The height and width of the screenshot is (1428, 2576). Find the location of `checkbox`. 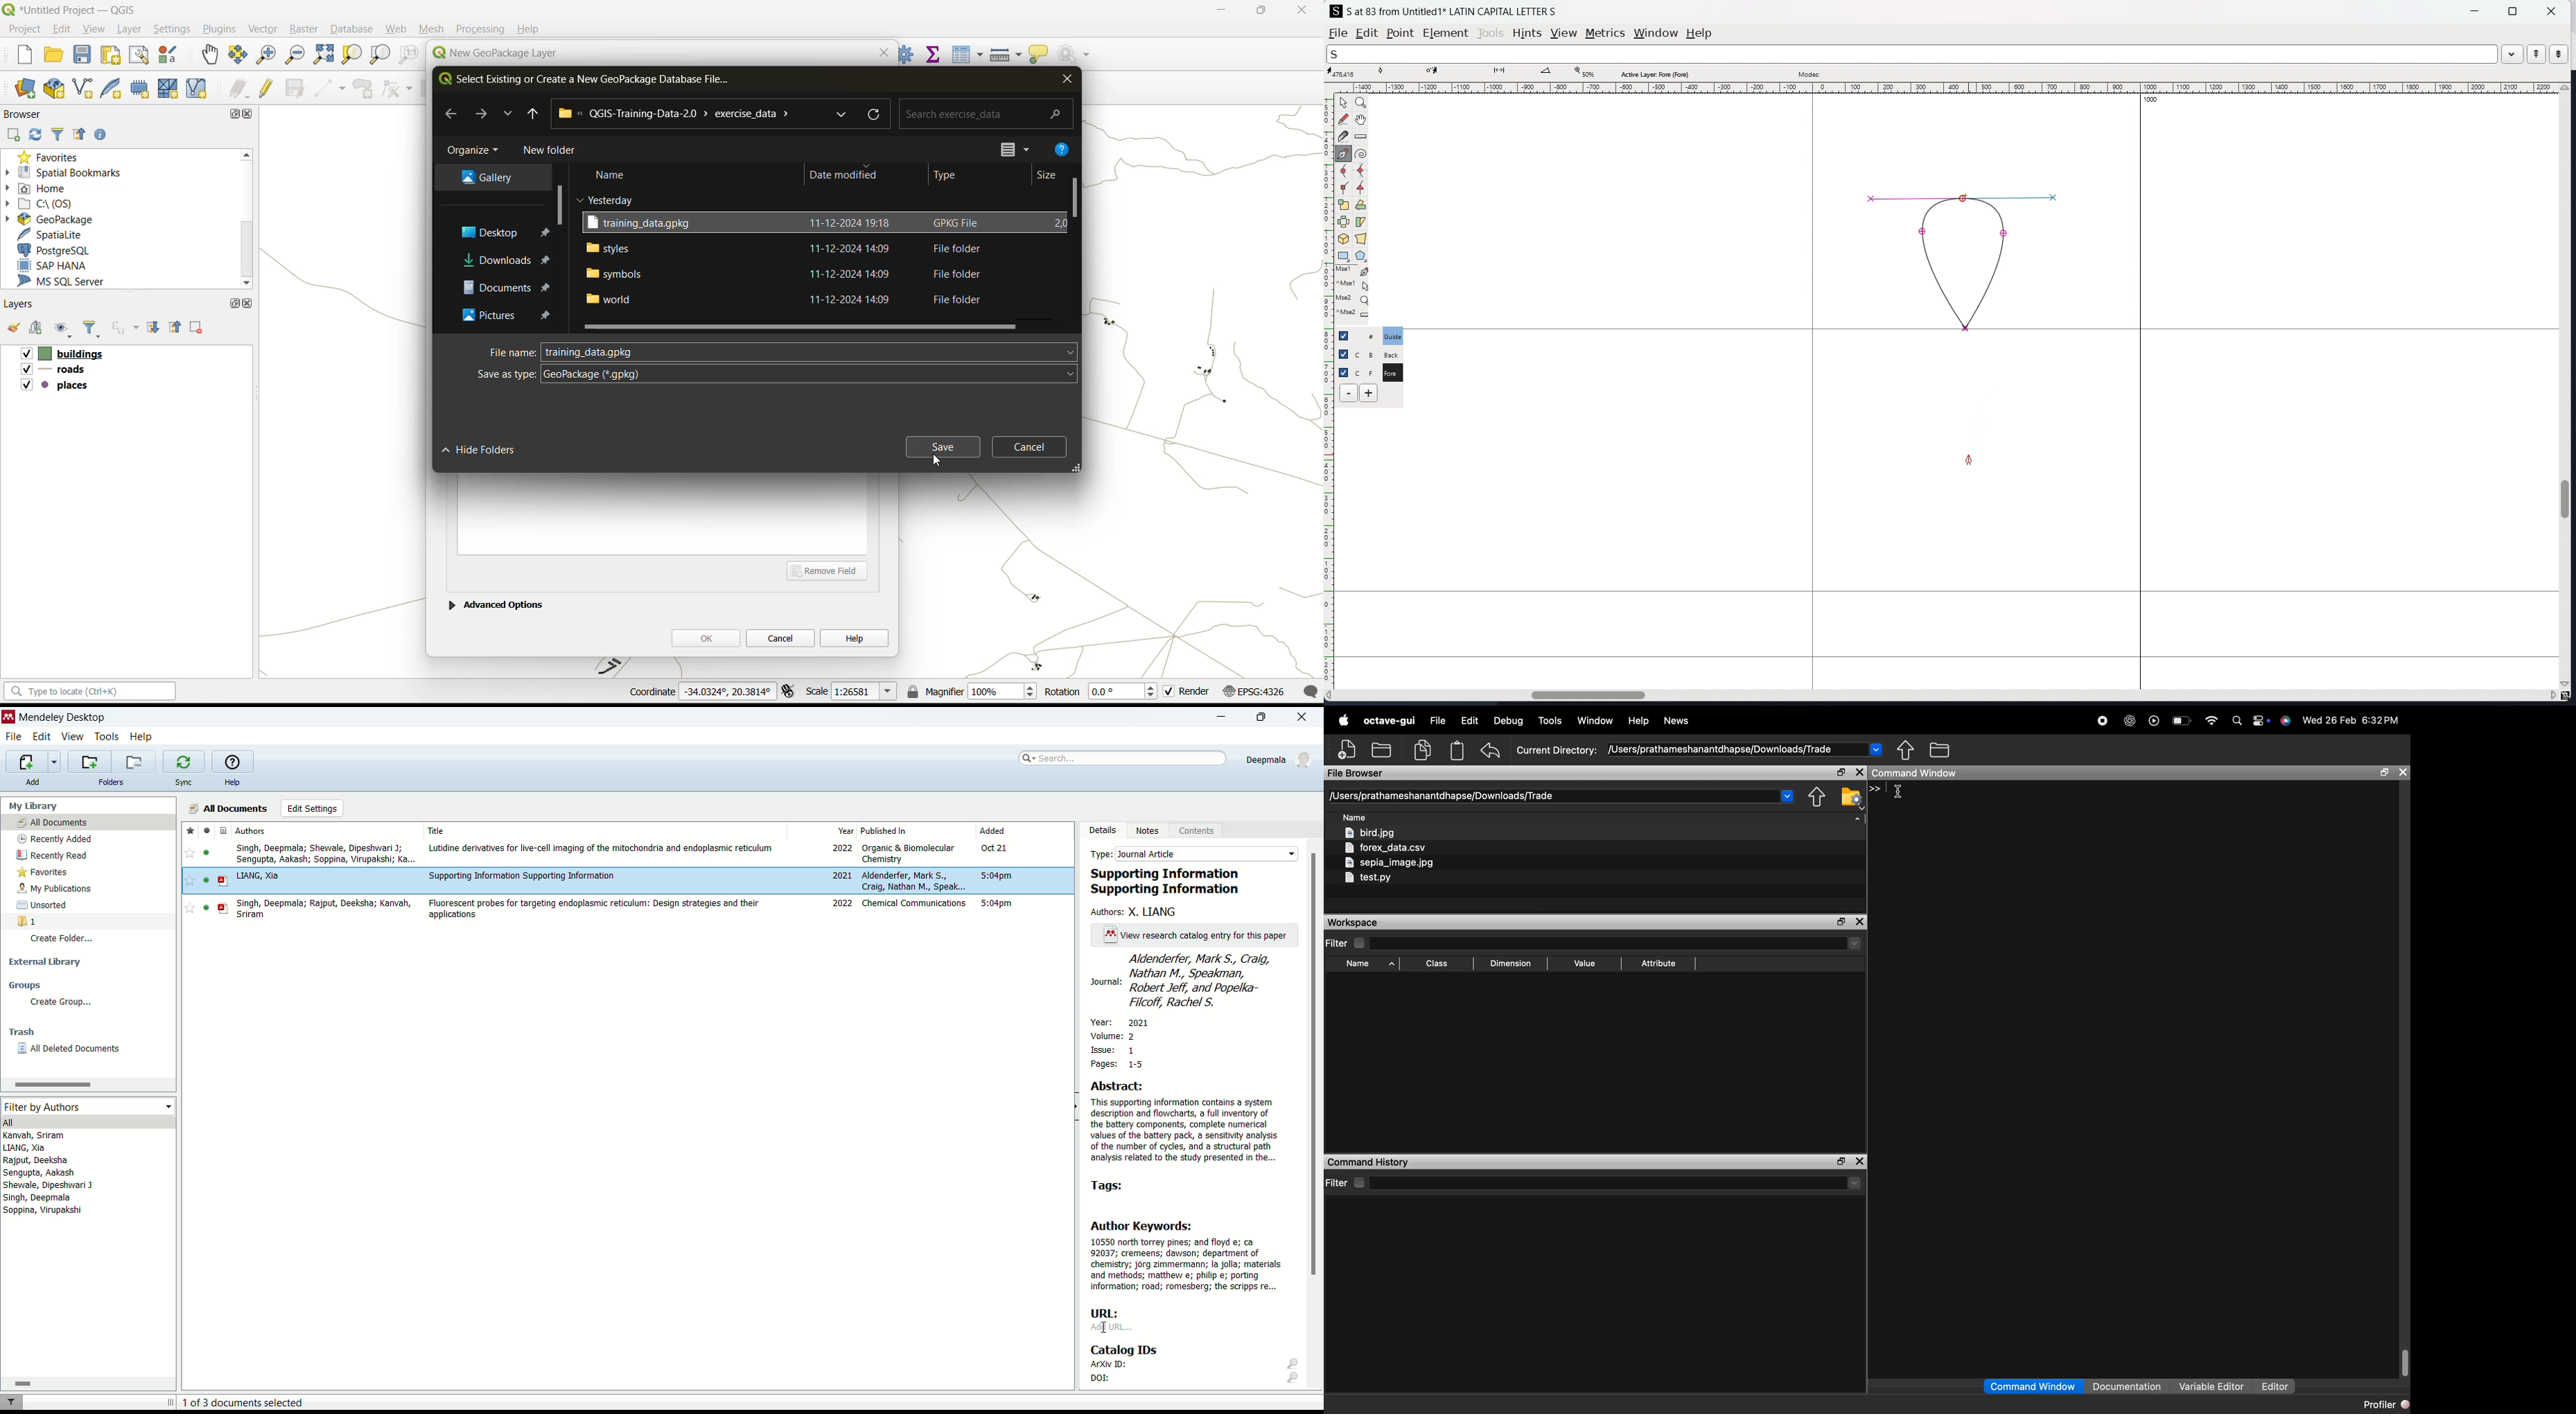

checkbox is located at coordinates (1347, 335).